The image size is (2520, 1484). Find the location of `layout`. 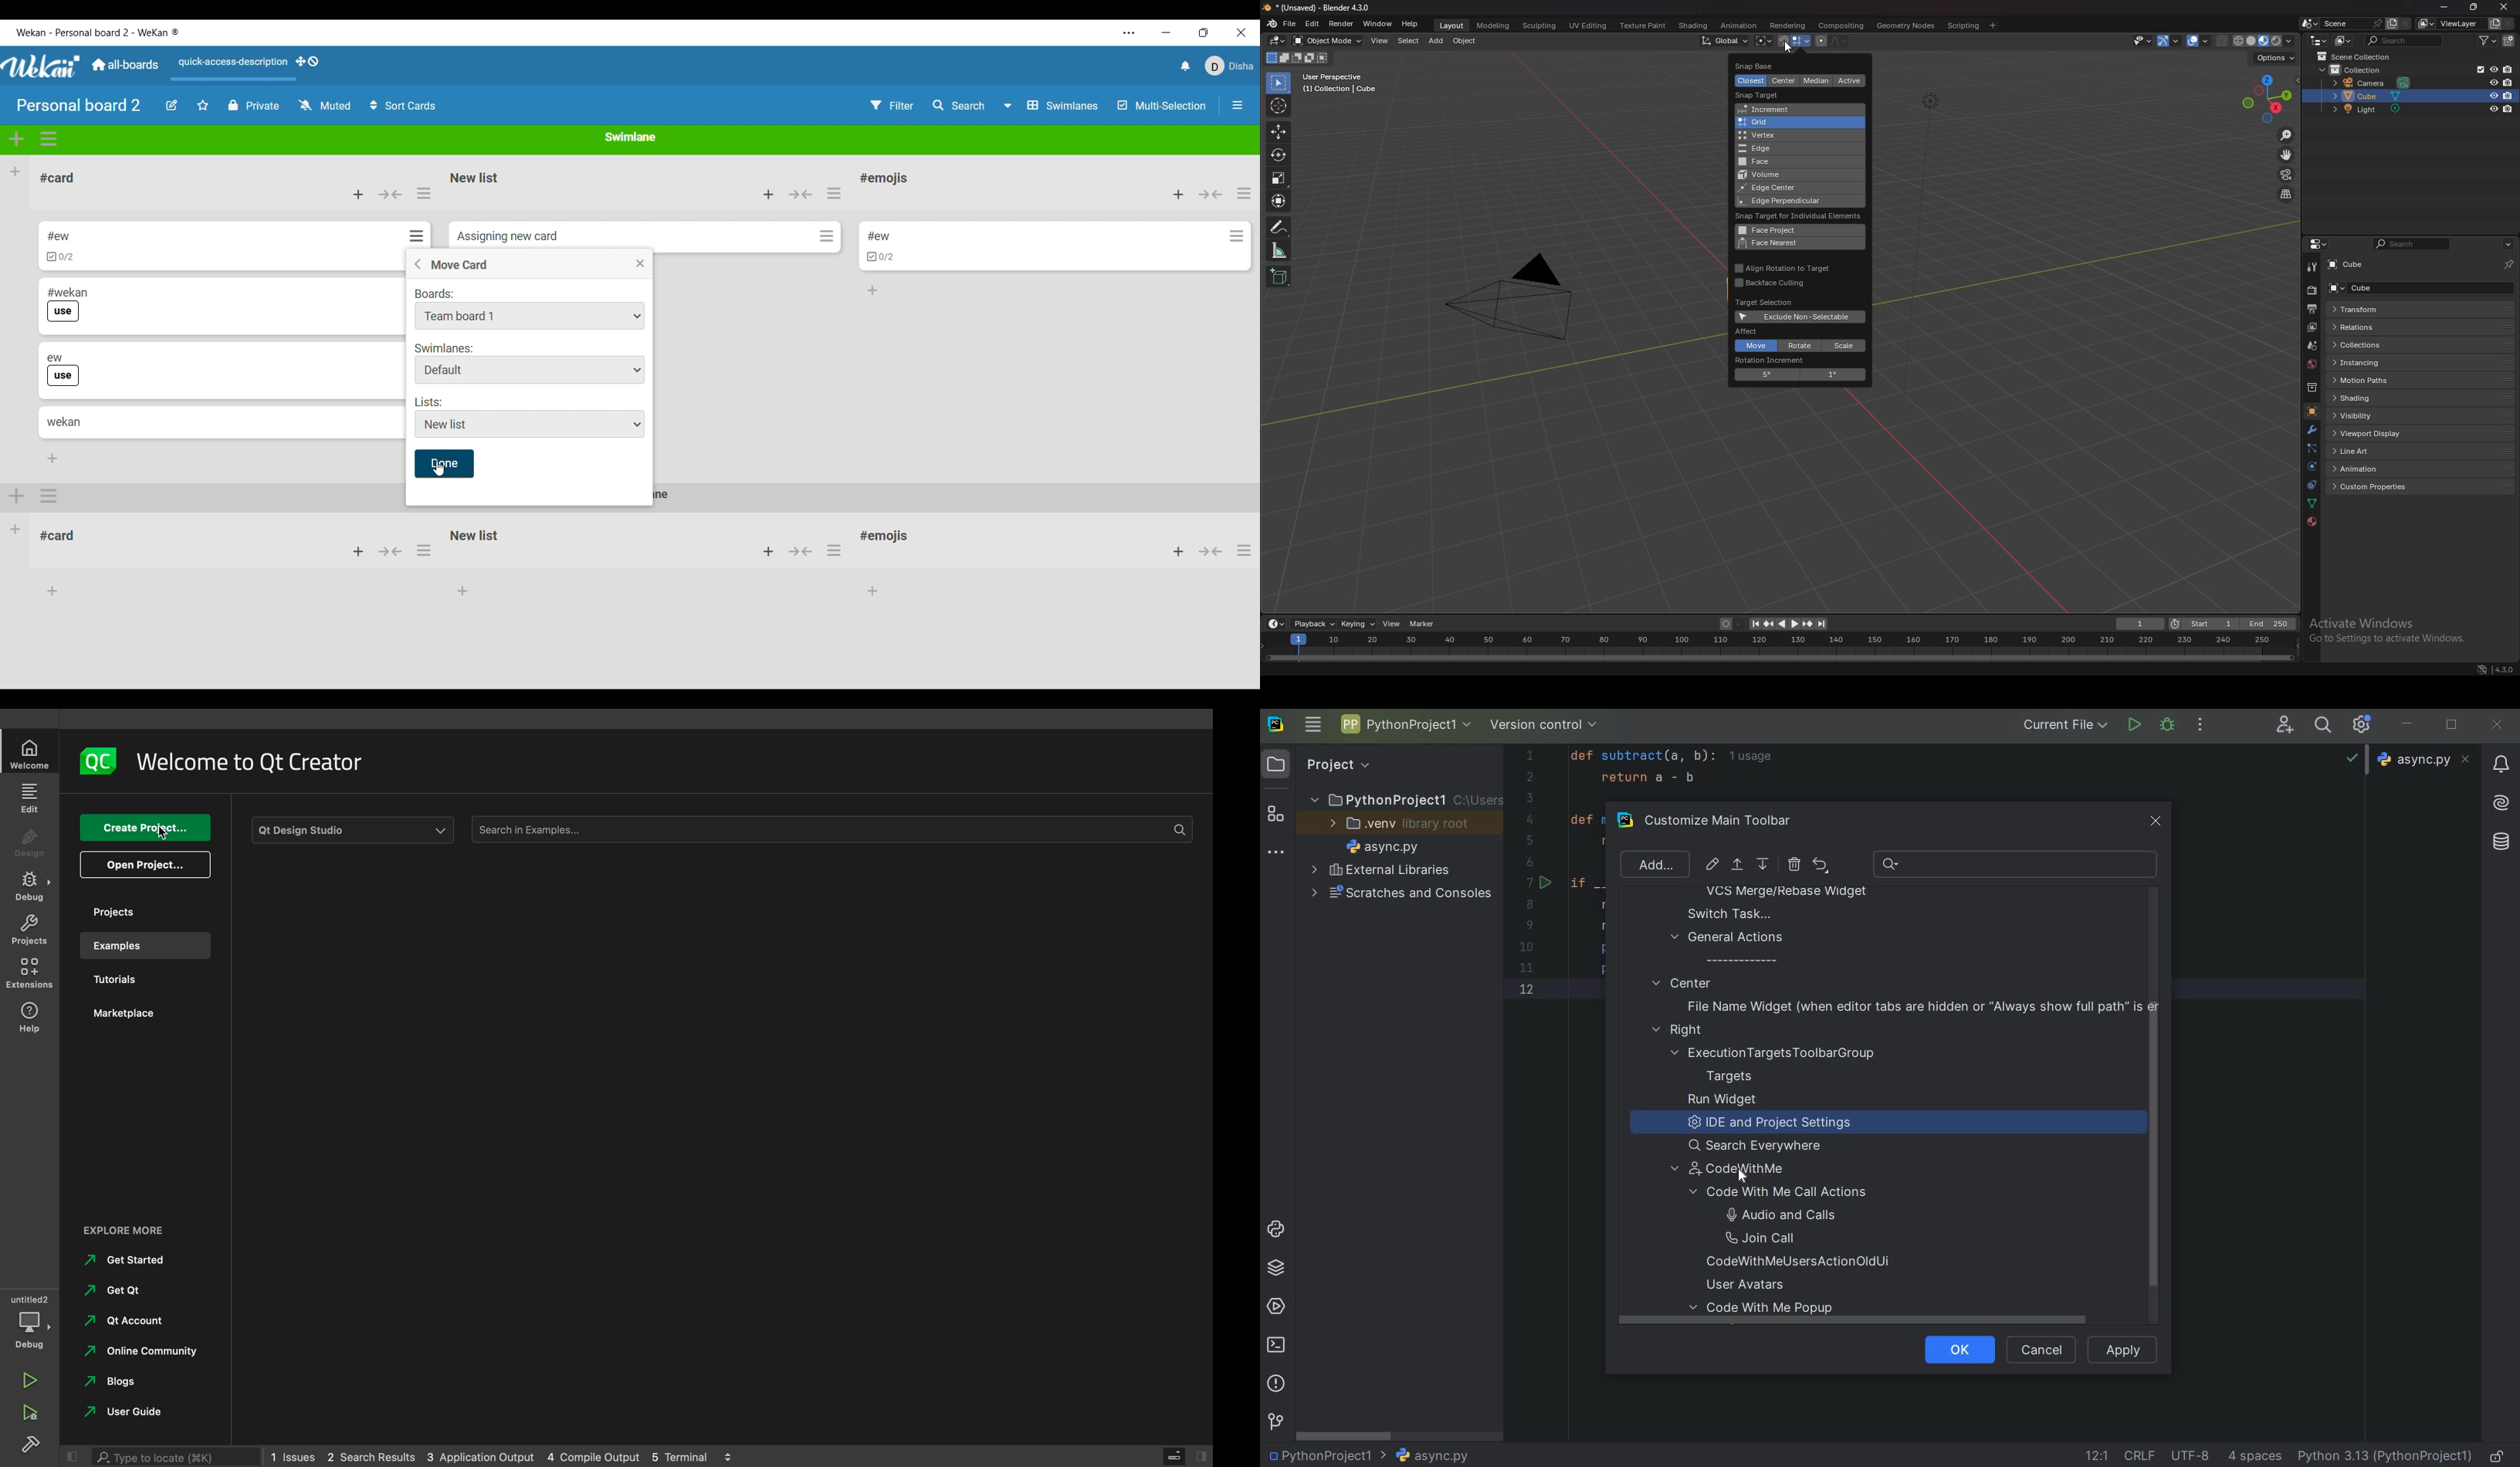

layout is located at coordinates (1452, 26).